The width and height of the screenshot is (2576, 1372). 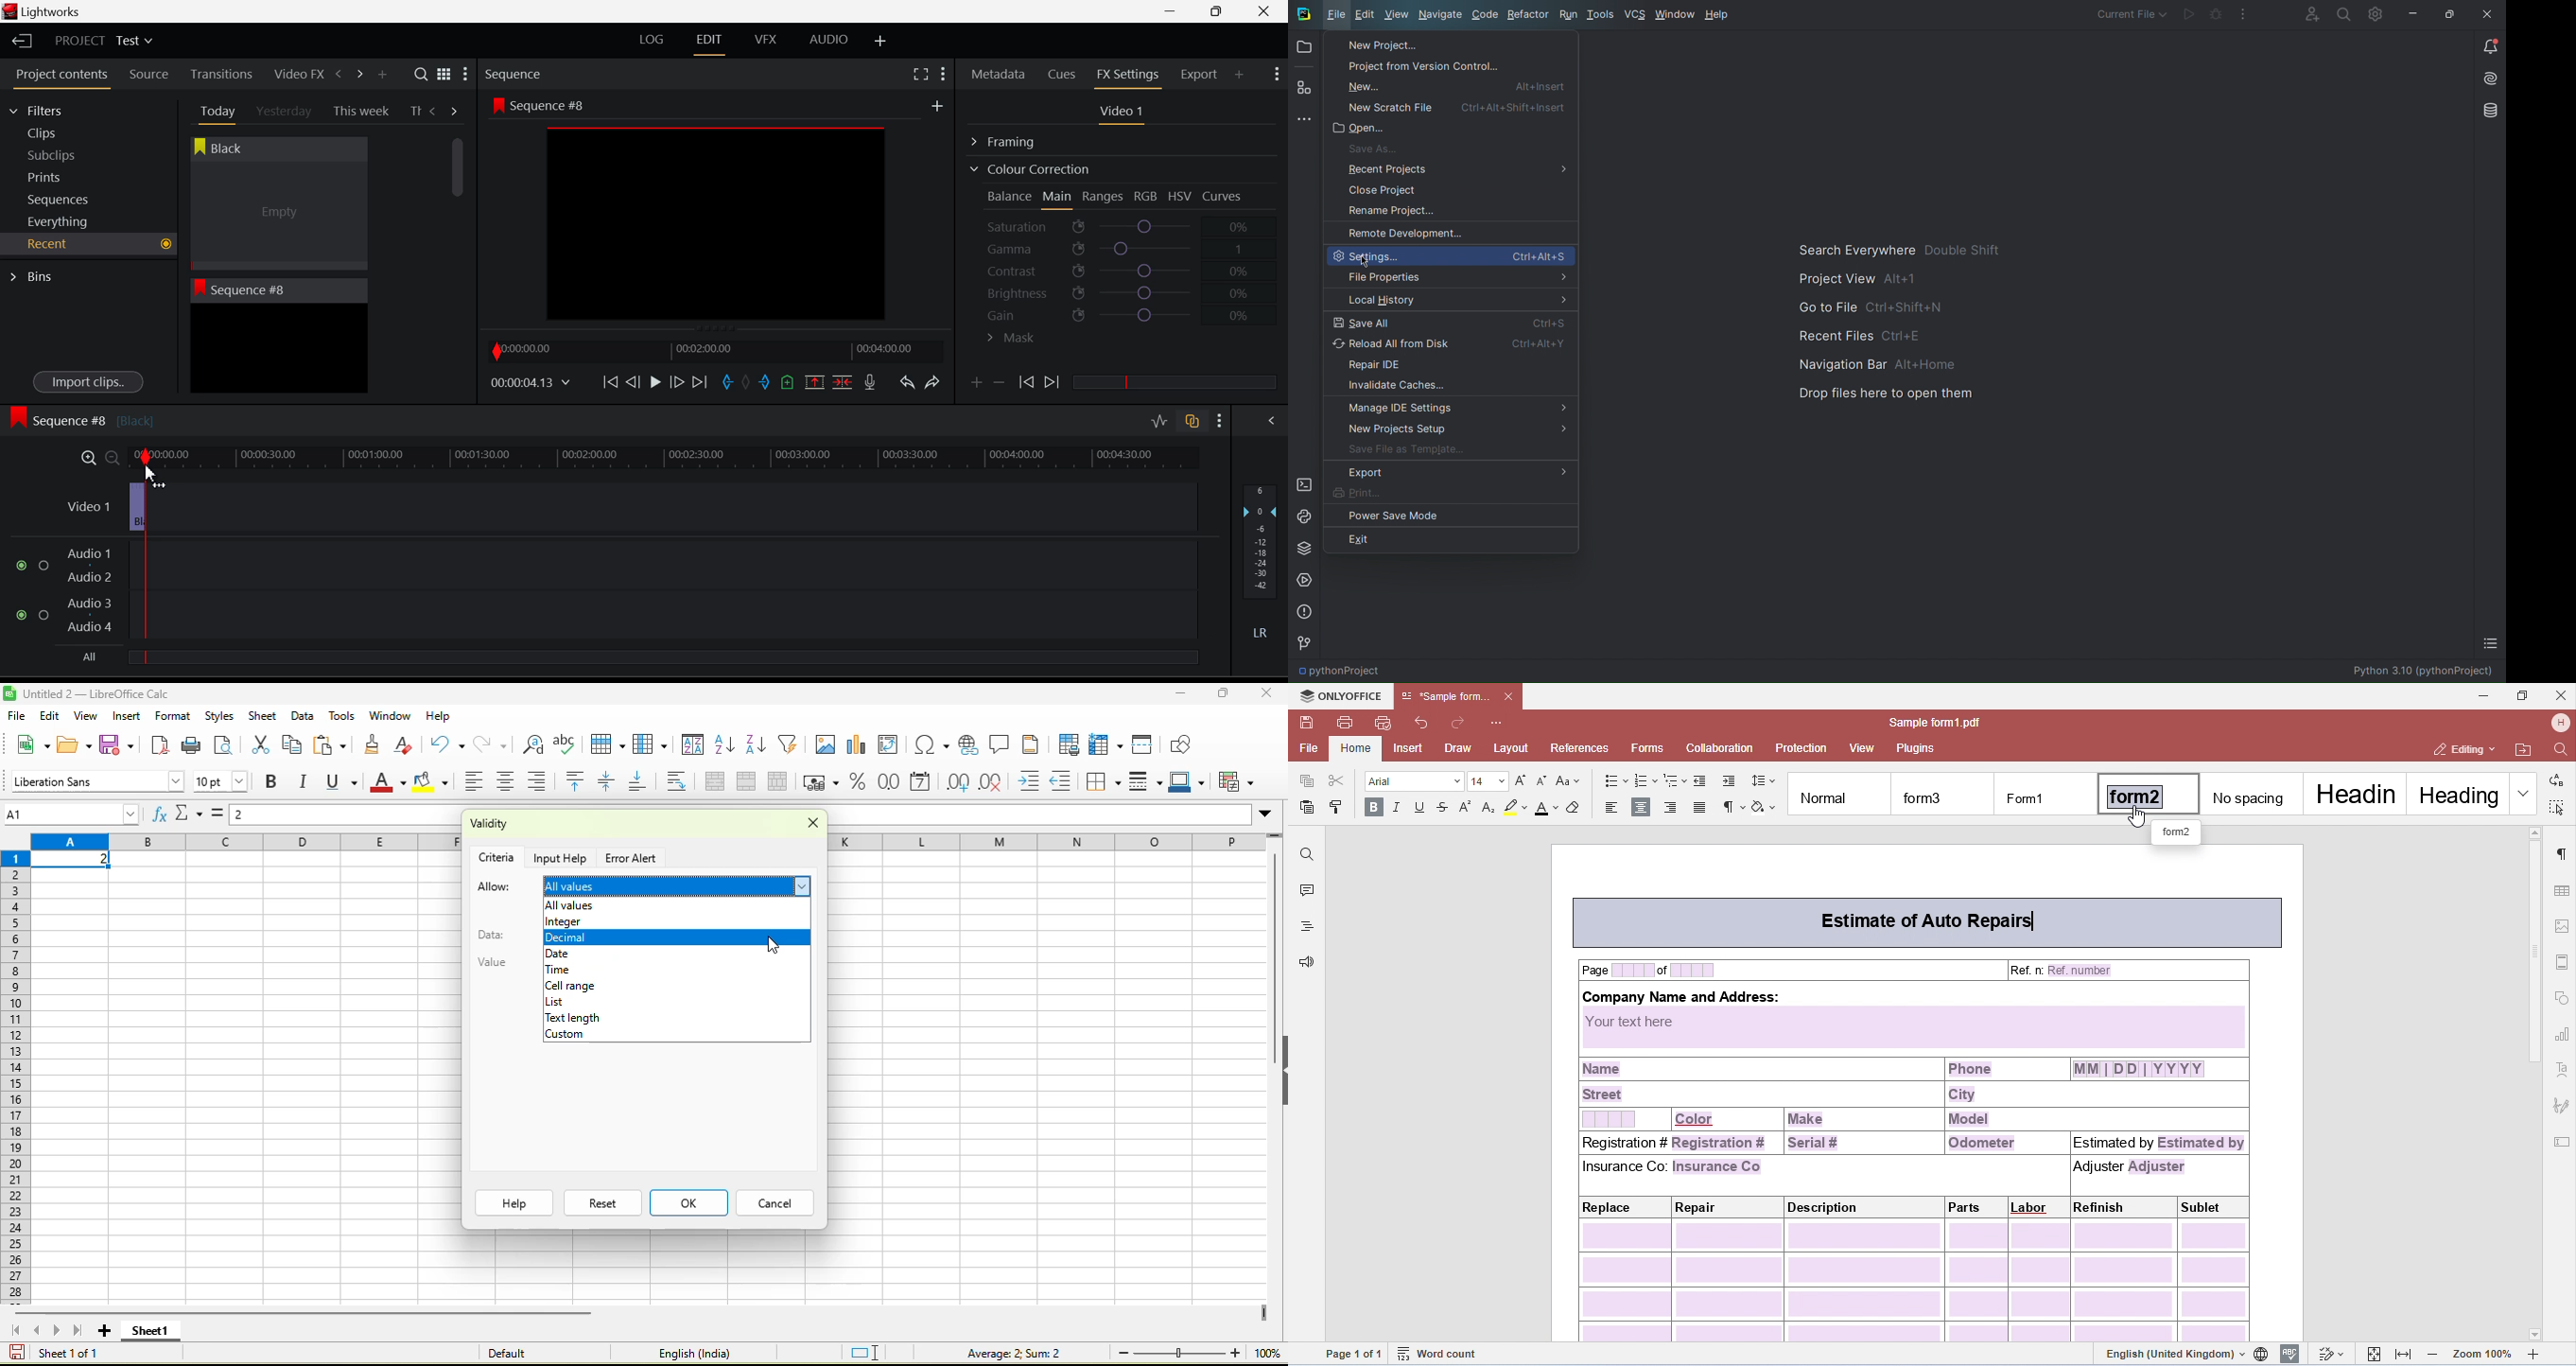 What do you see at coordinates (893, 746) in the screenshot?
I see `pivot table` at bounding box center [893, 746].